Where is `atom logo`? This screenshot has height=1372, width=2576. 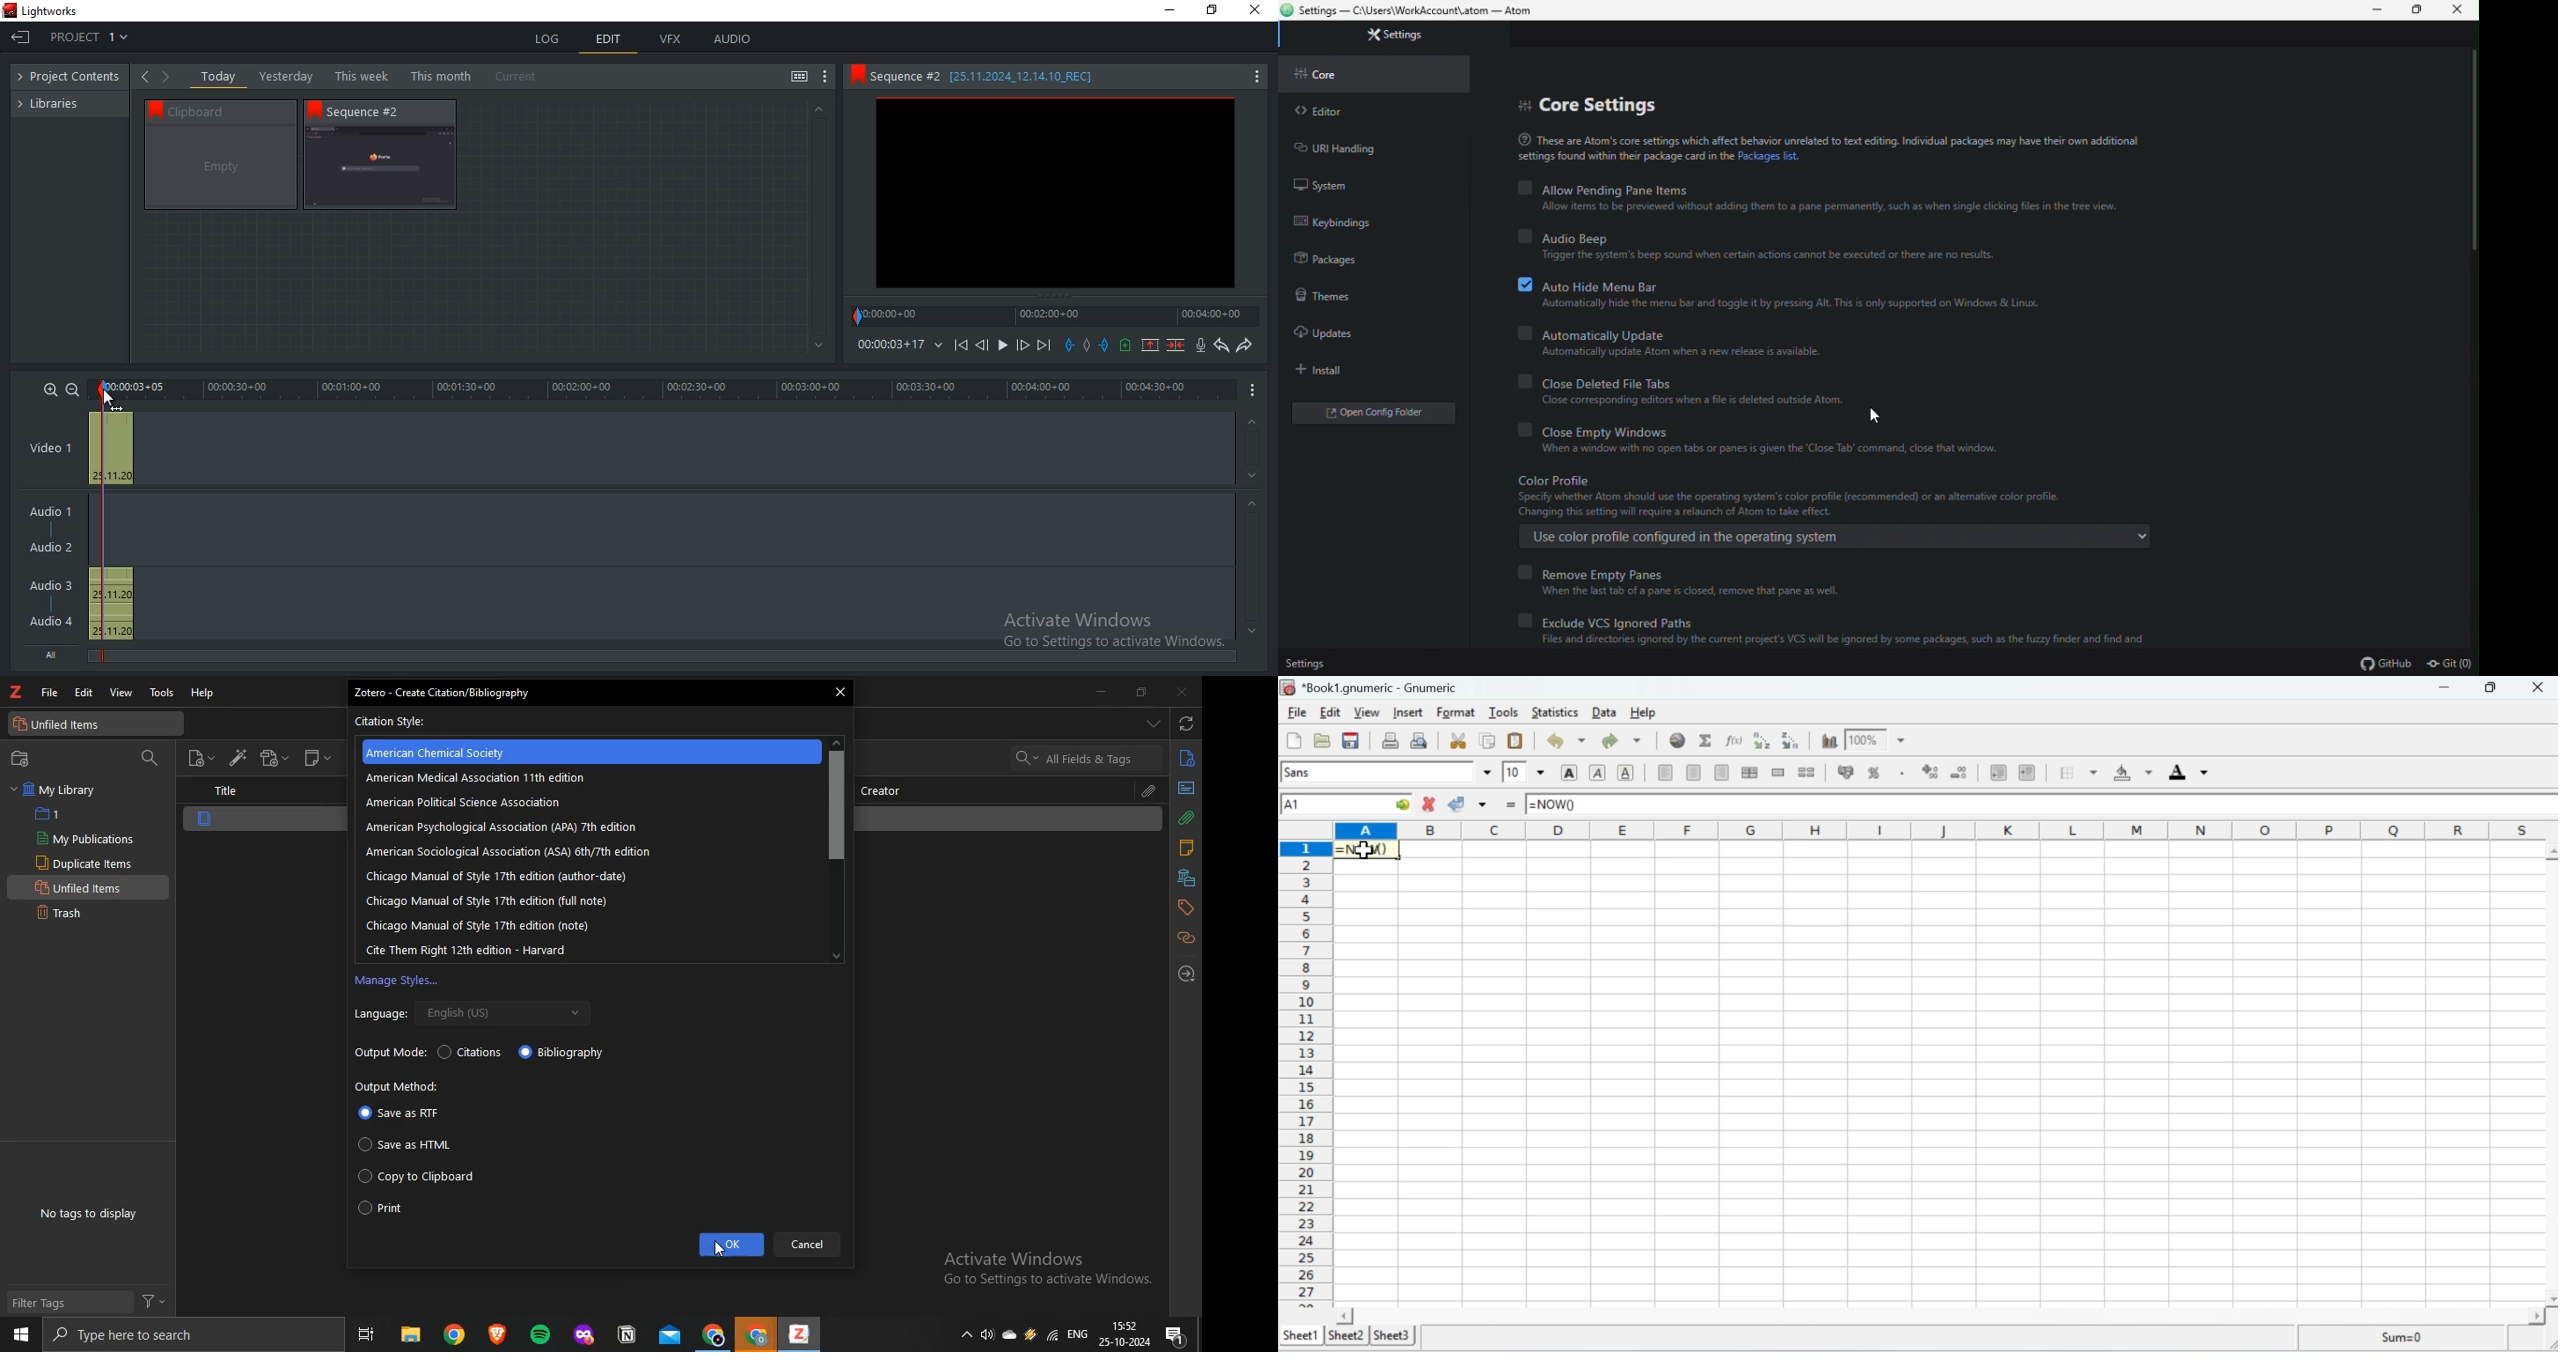 atom logo is located at coordinates (1287, 11).